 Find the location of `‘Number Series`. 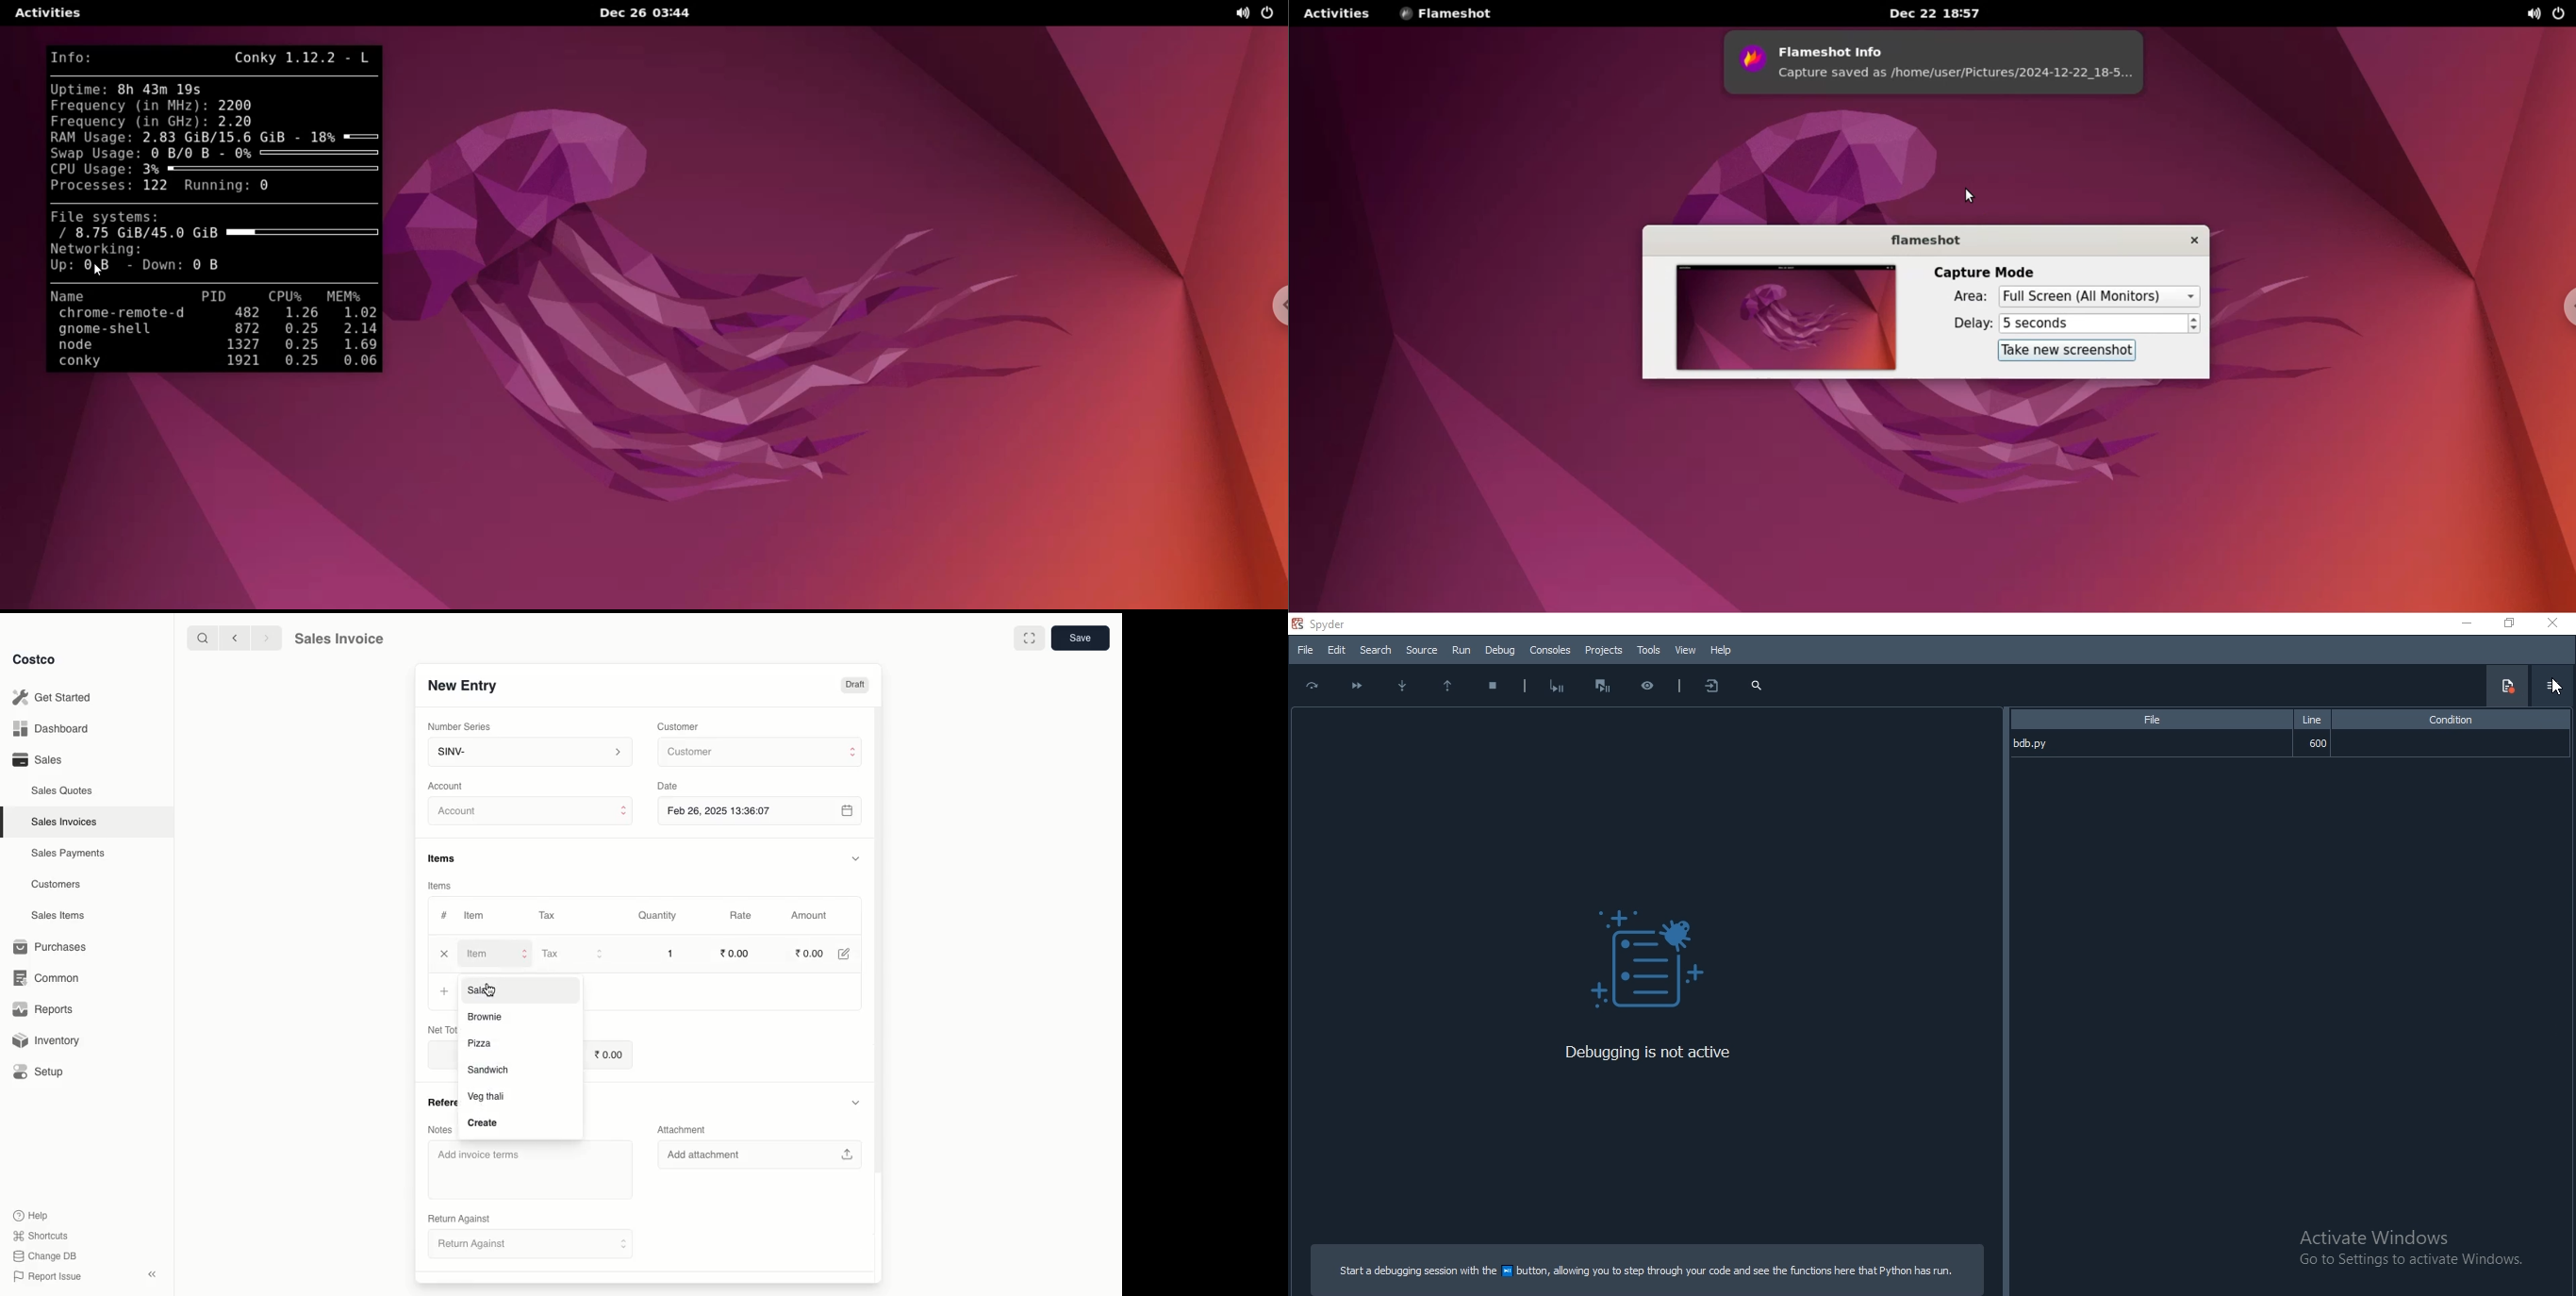

‘Number Series is located at coordinates (457, 727).